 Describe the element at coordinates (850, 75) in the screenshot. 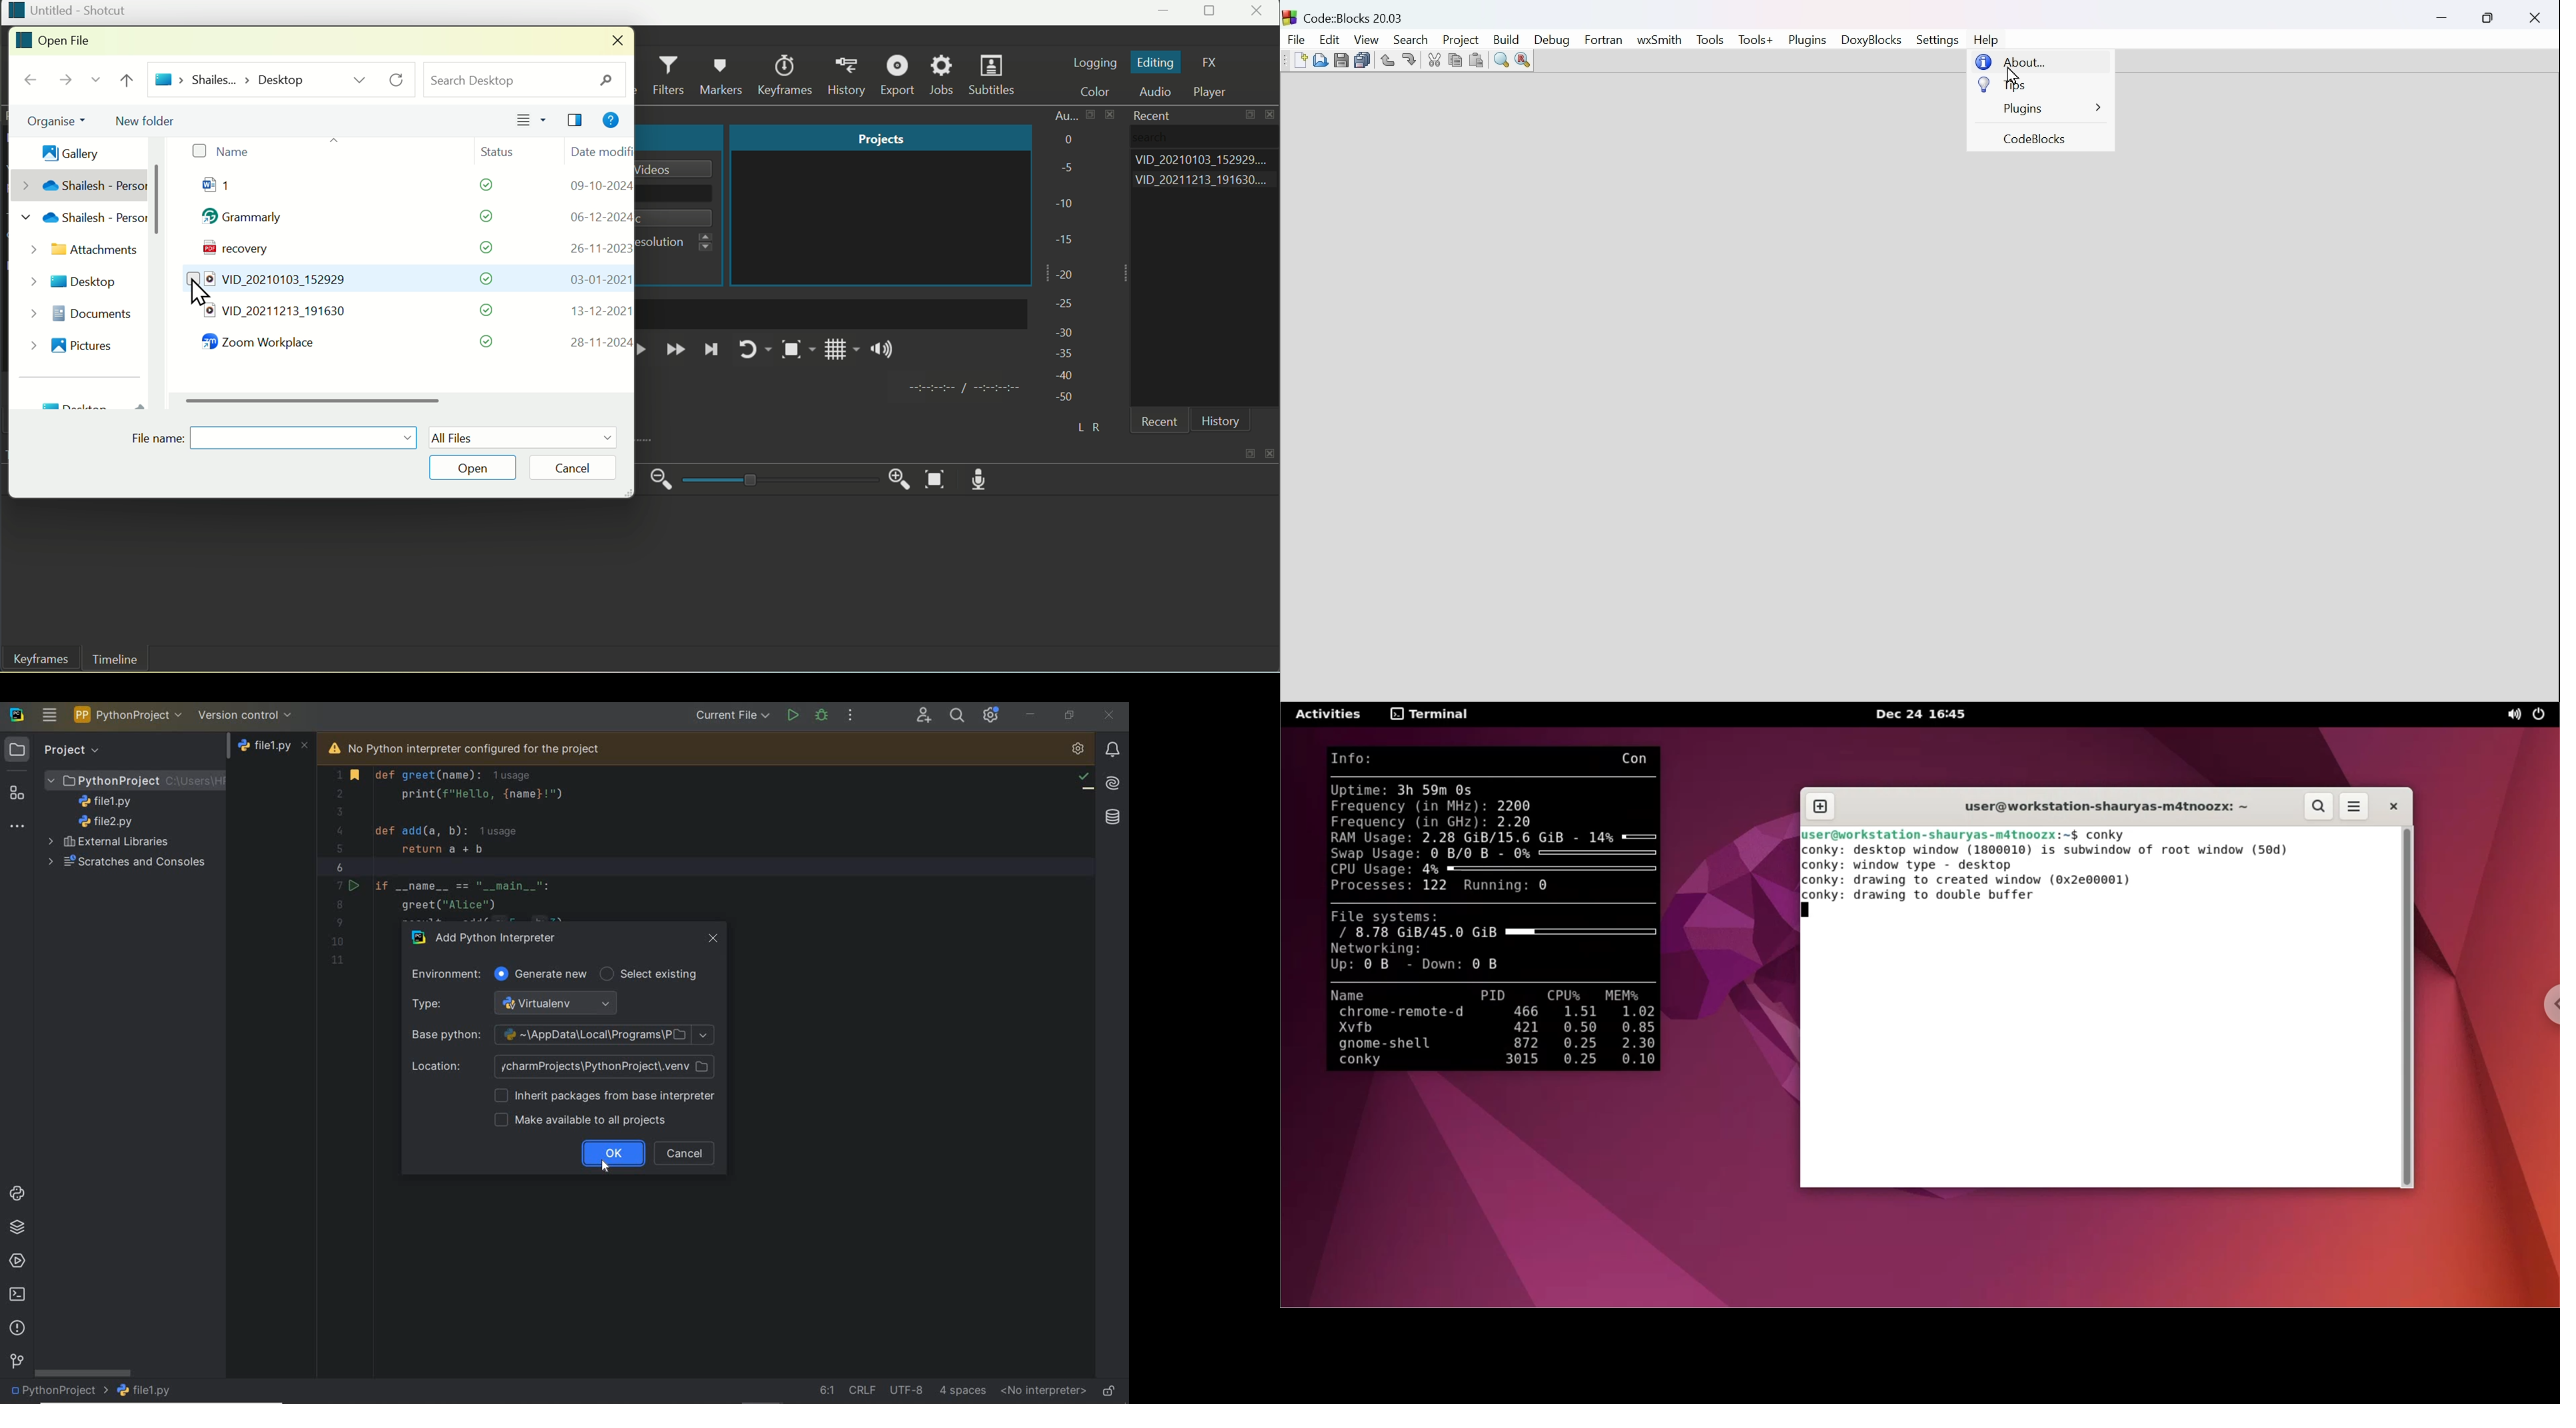

I see `History` at that location.